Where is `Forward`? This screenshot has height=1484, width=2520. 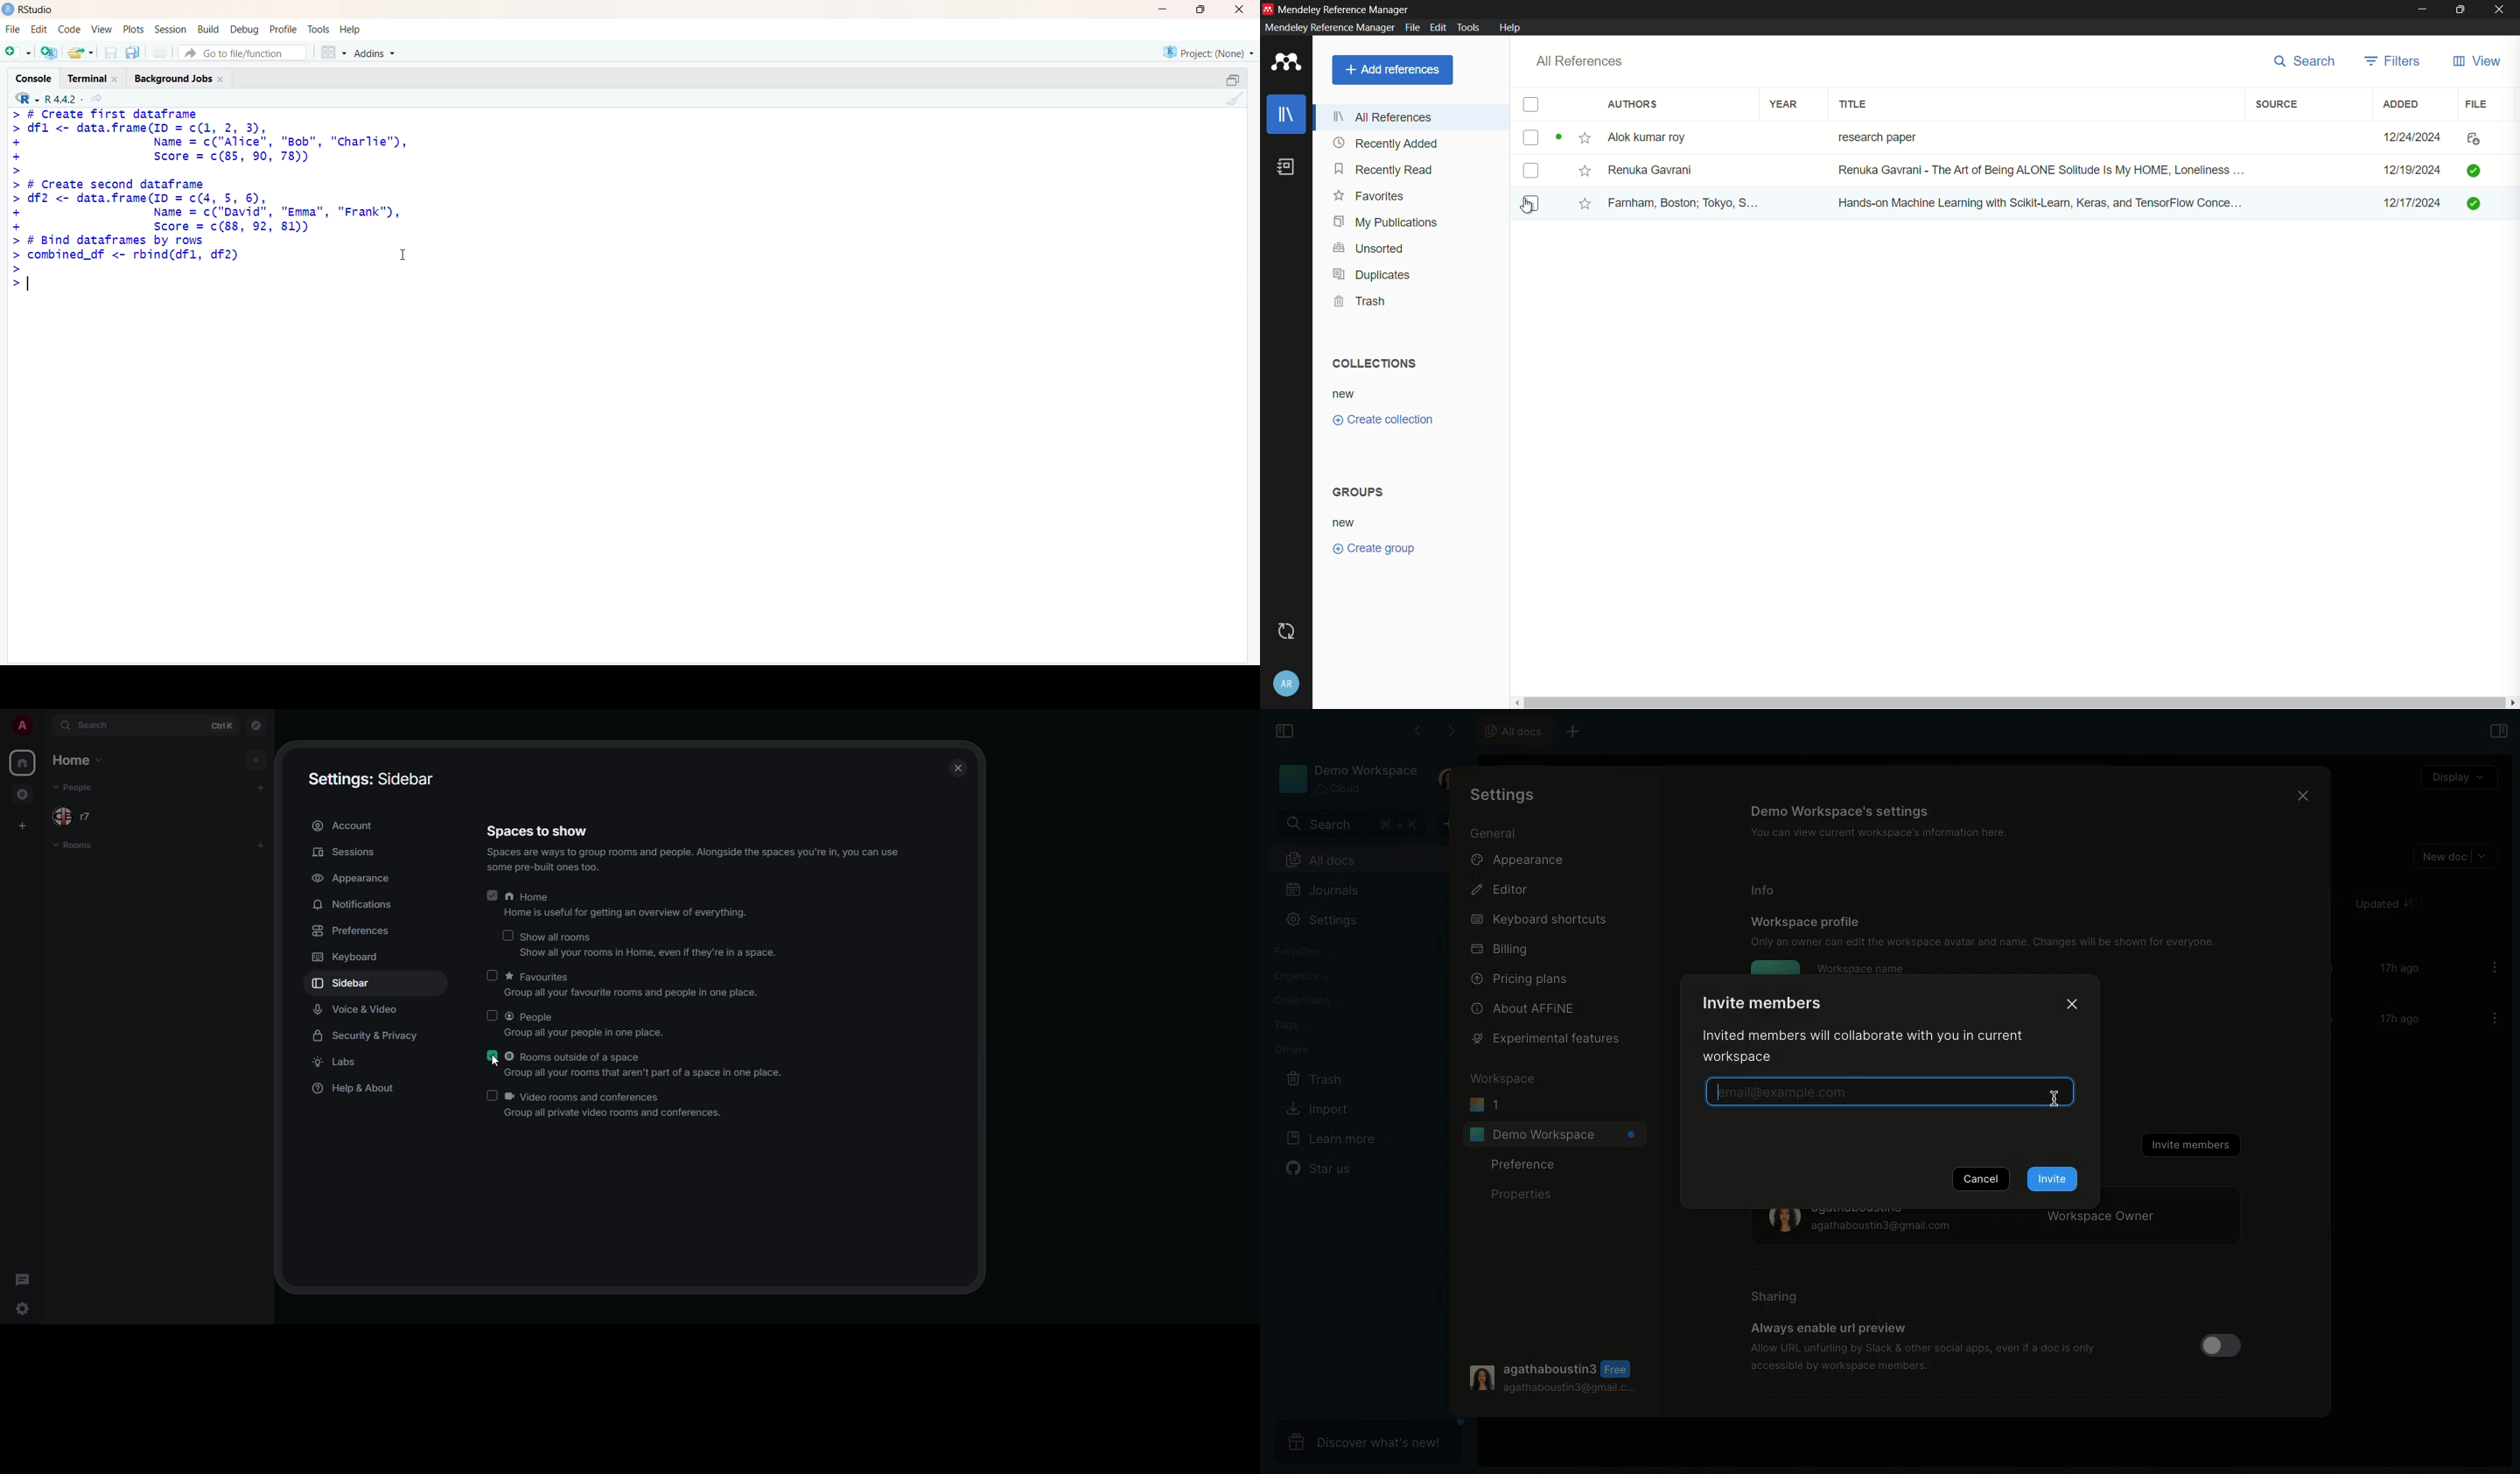 Forward is located at coordinates (1449, 730).